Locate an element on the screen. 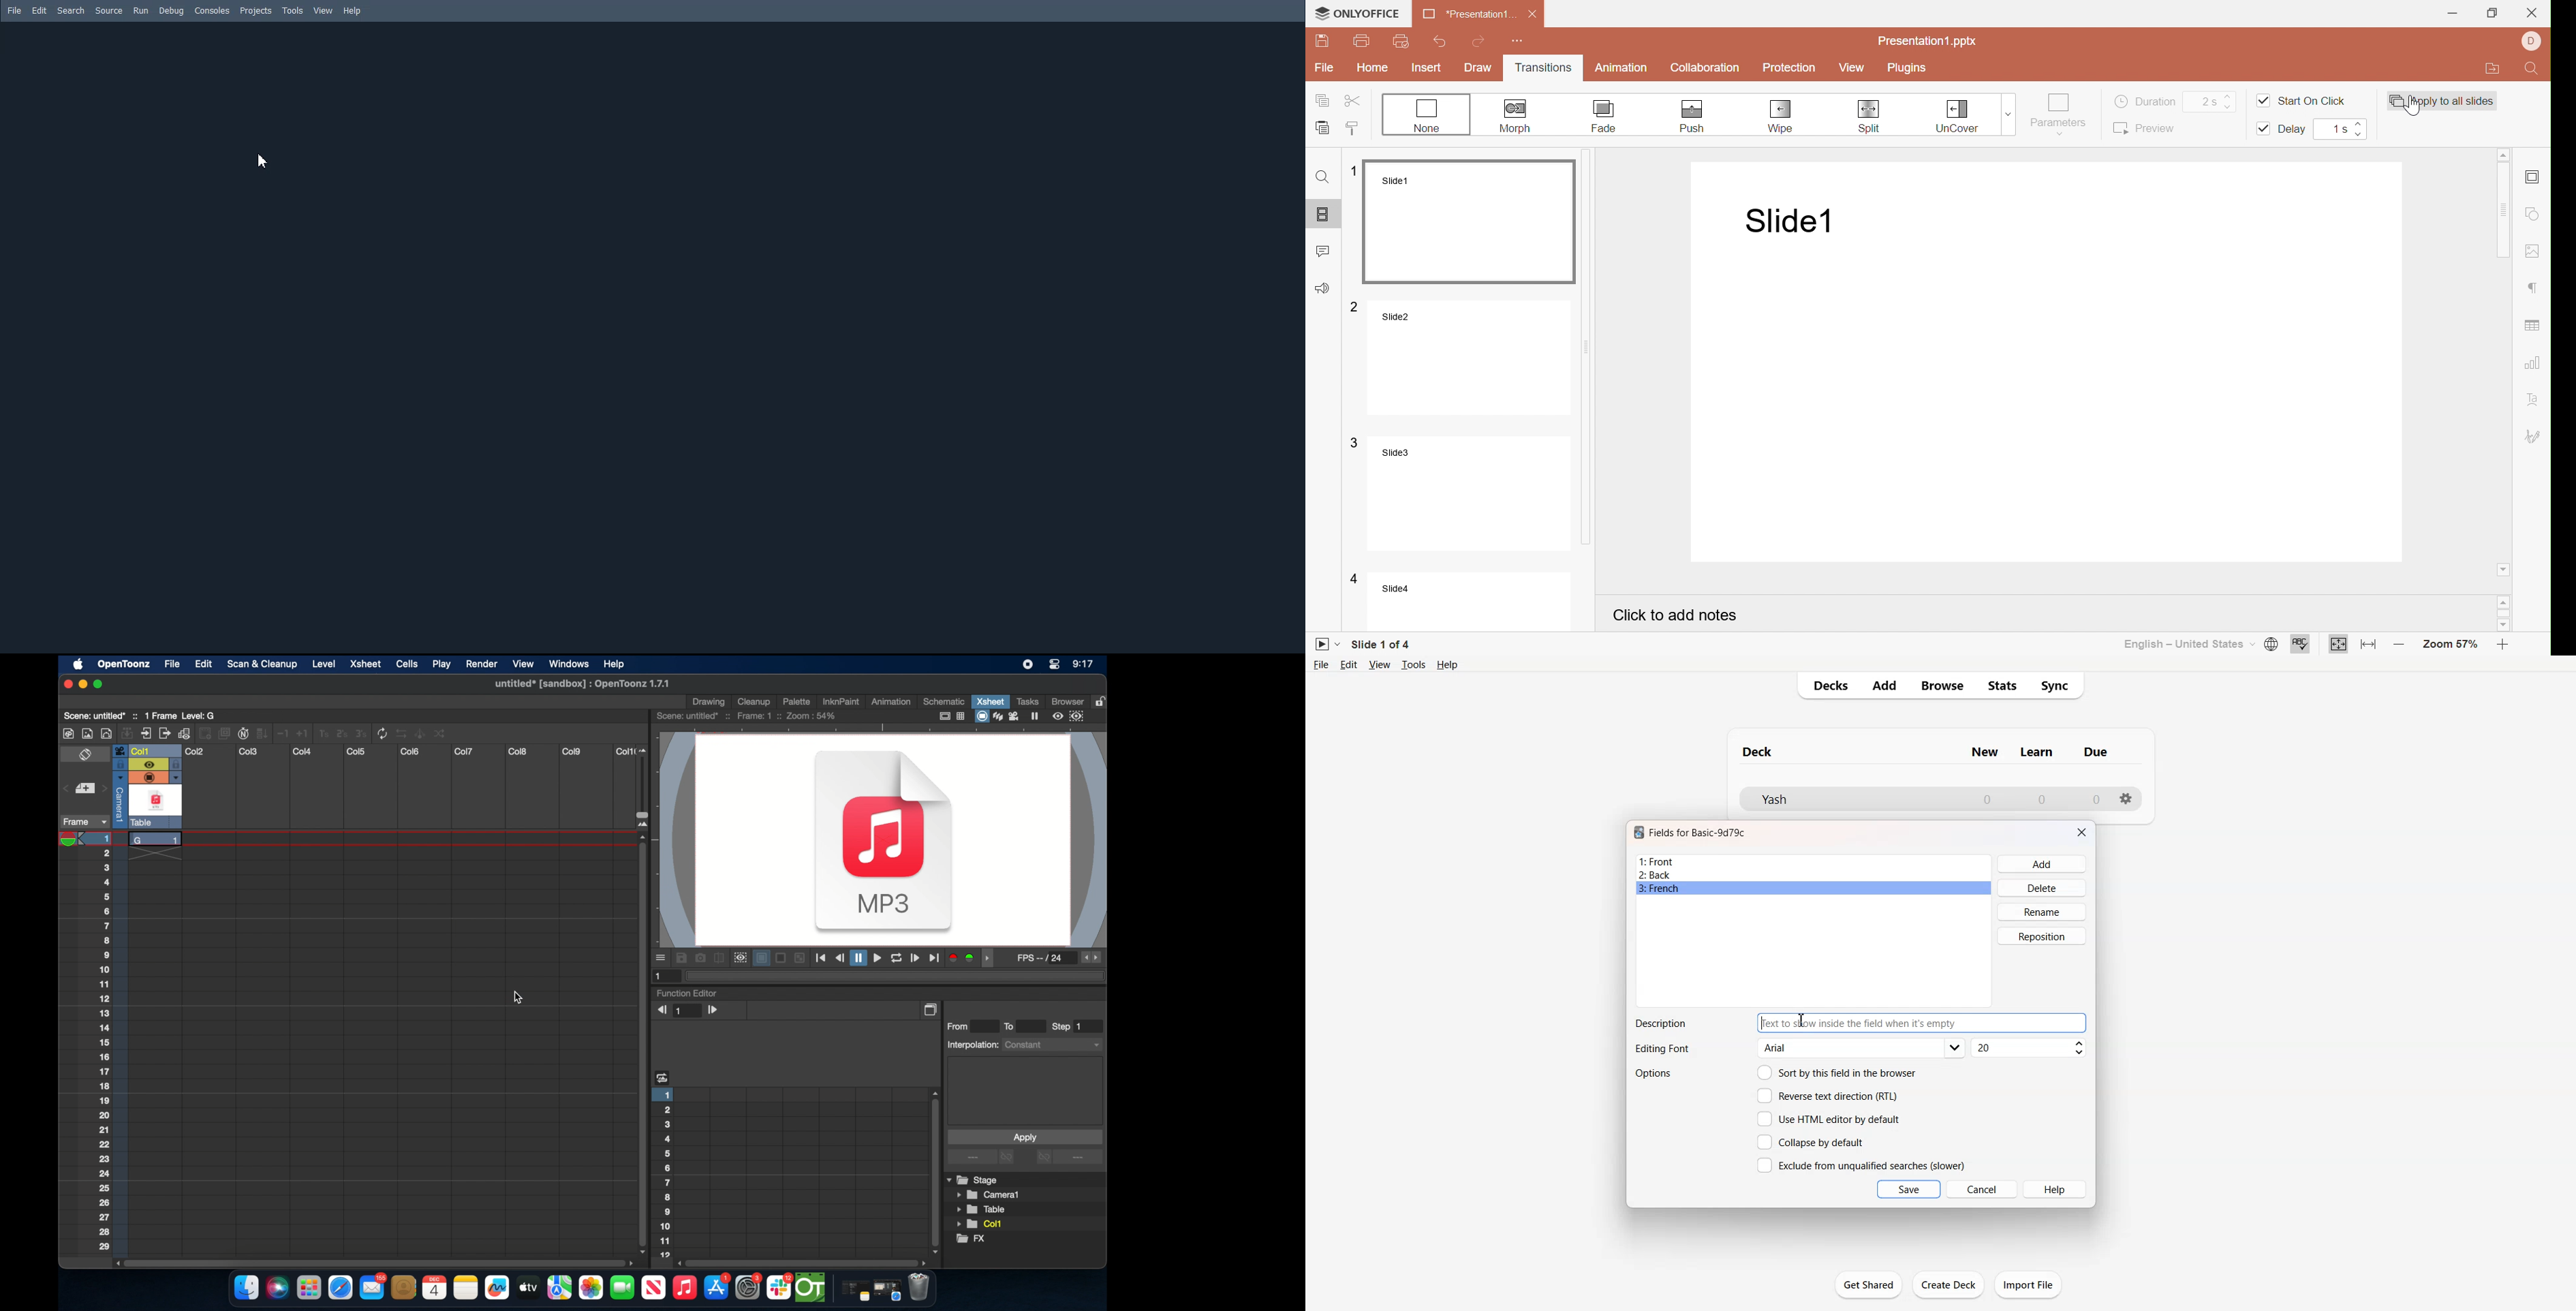 Image resolution: width=2576 pixels, height=1316 pixels. Text 1 is located at coordinates (1758, 752).